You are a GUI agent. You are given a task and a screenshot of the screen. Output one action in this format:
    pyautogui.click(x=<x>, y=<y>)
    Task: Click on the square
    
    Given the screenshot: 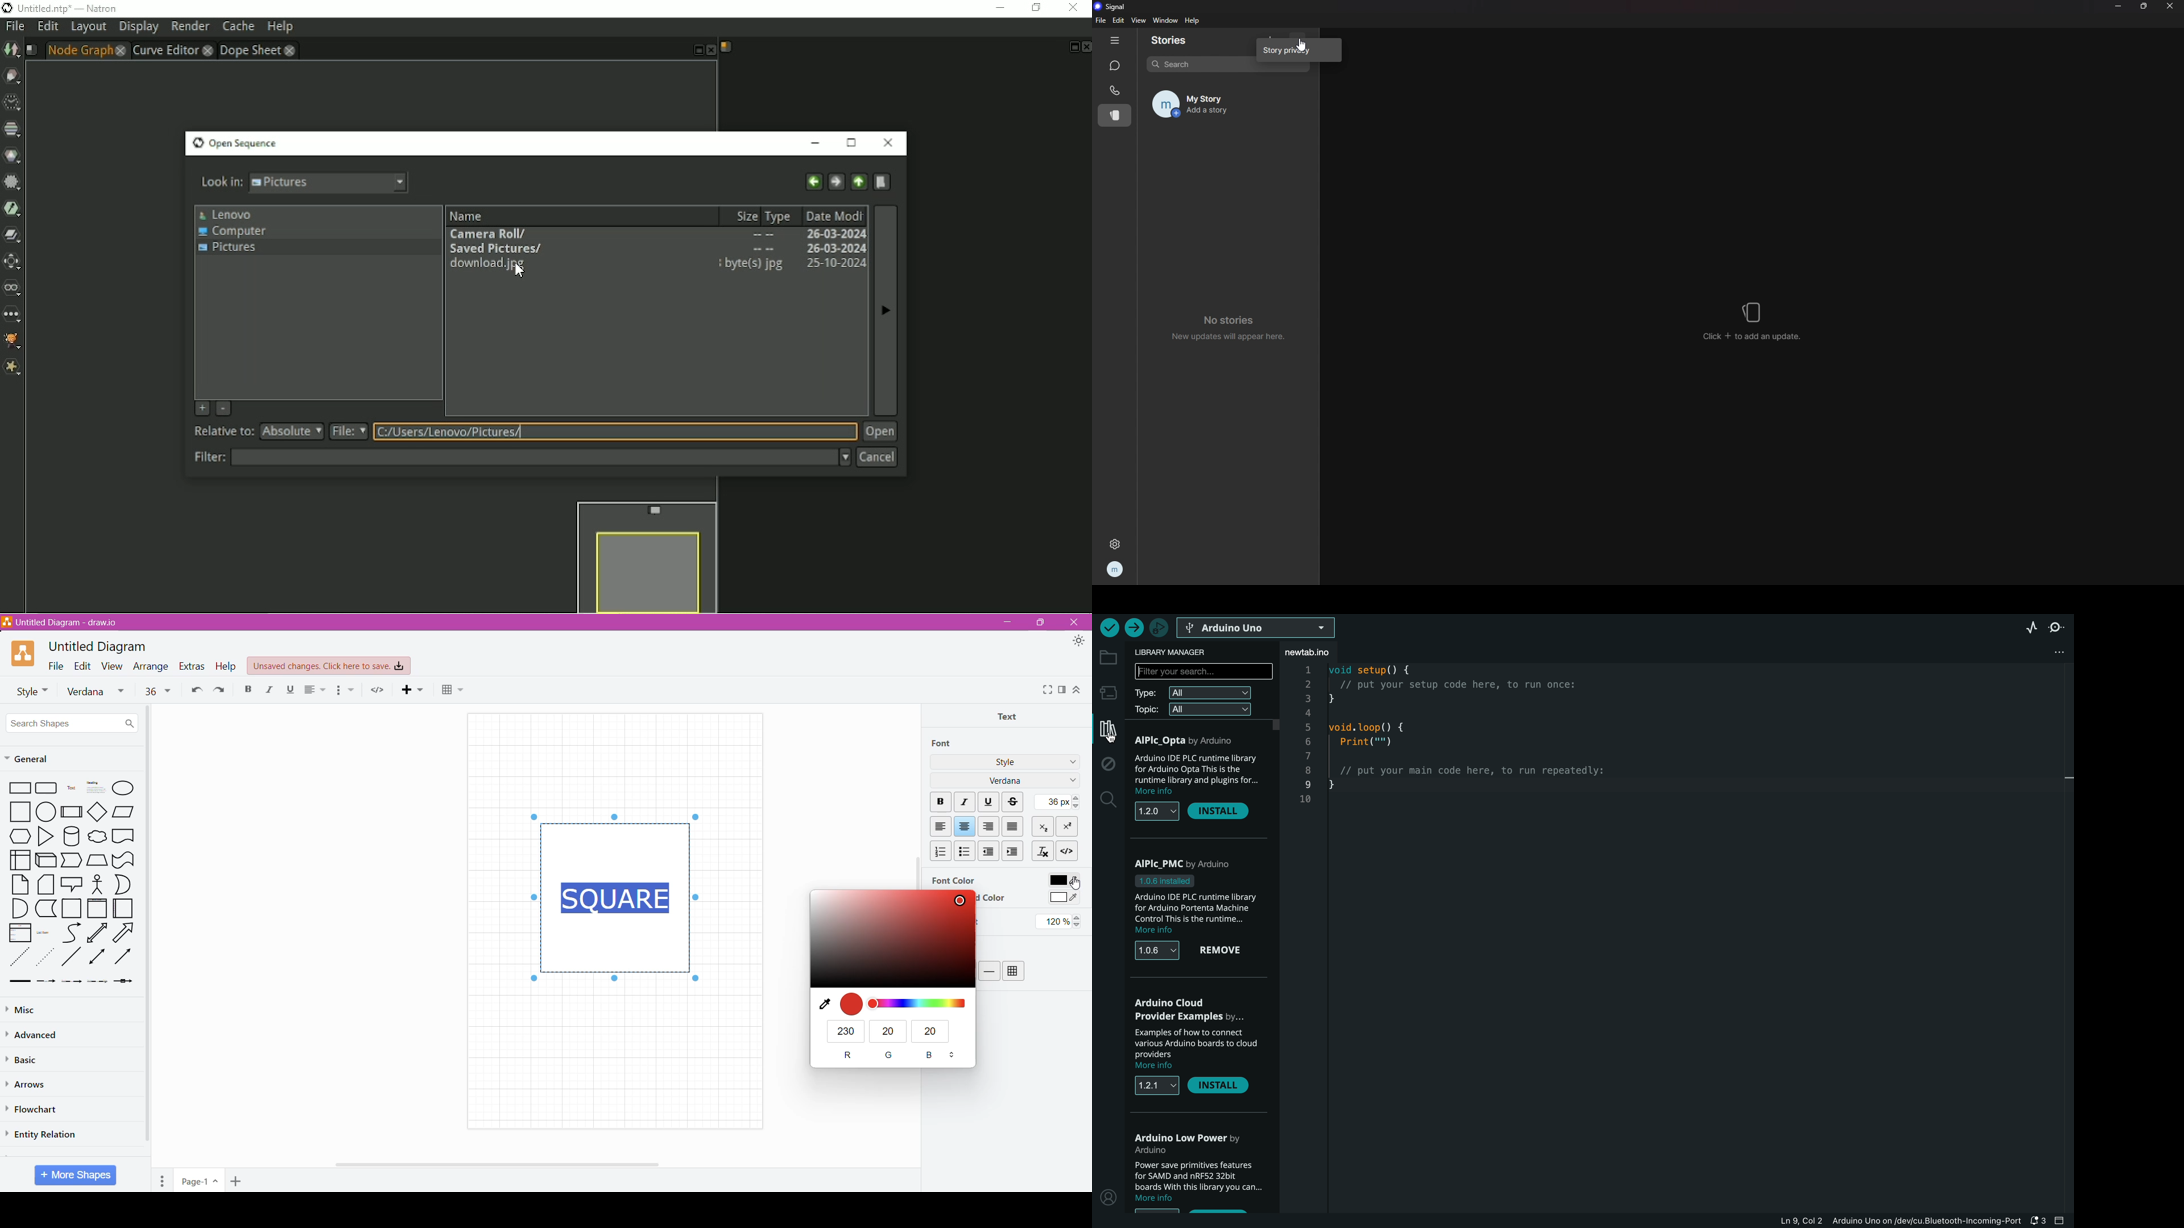 What is the action you would take?
    pyautogui.click(x=16, y=812)
    